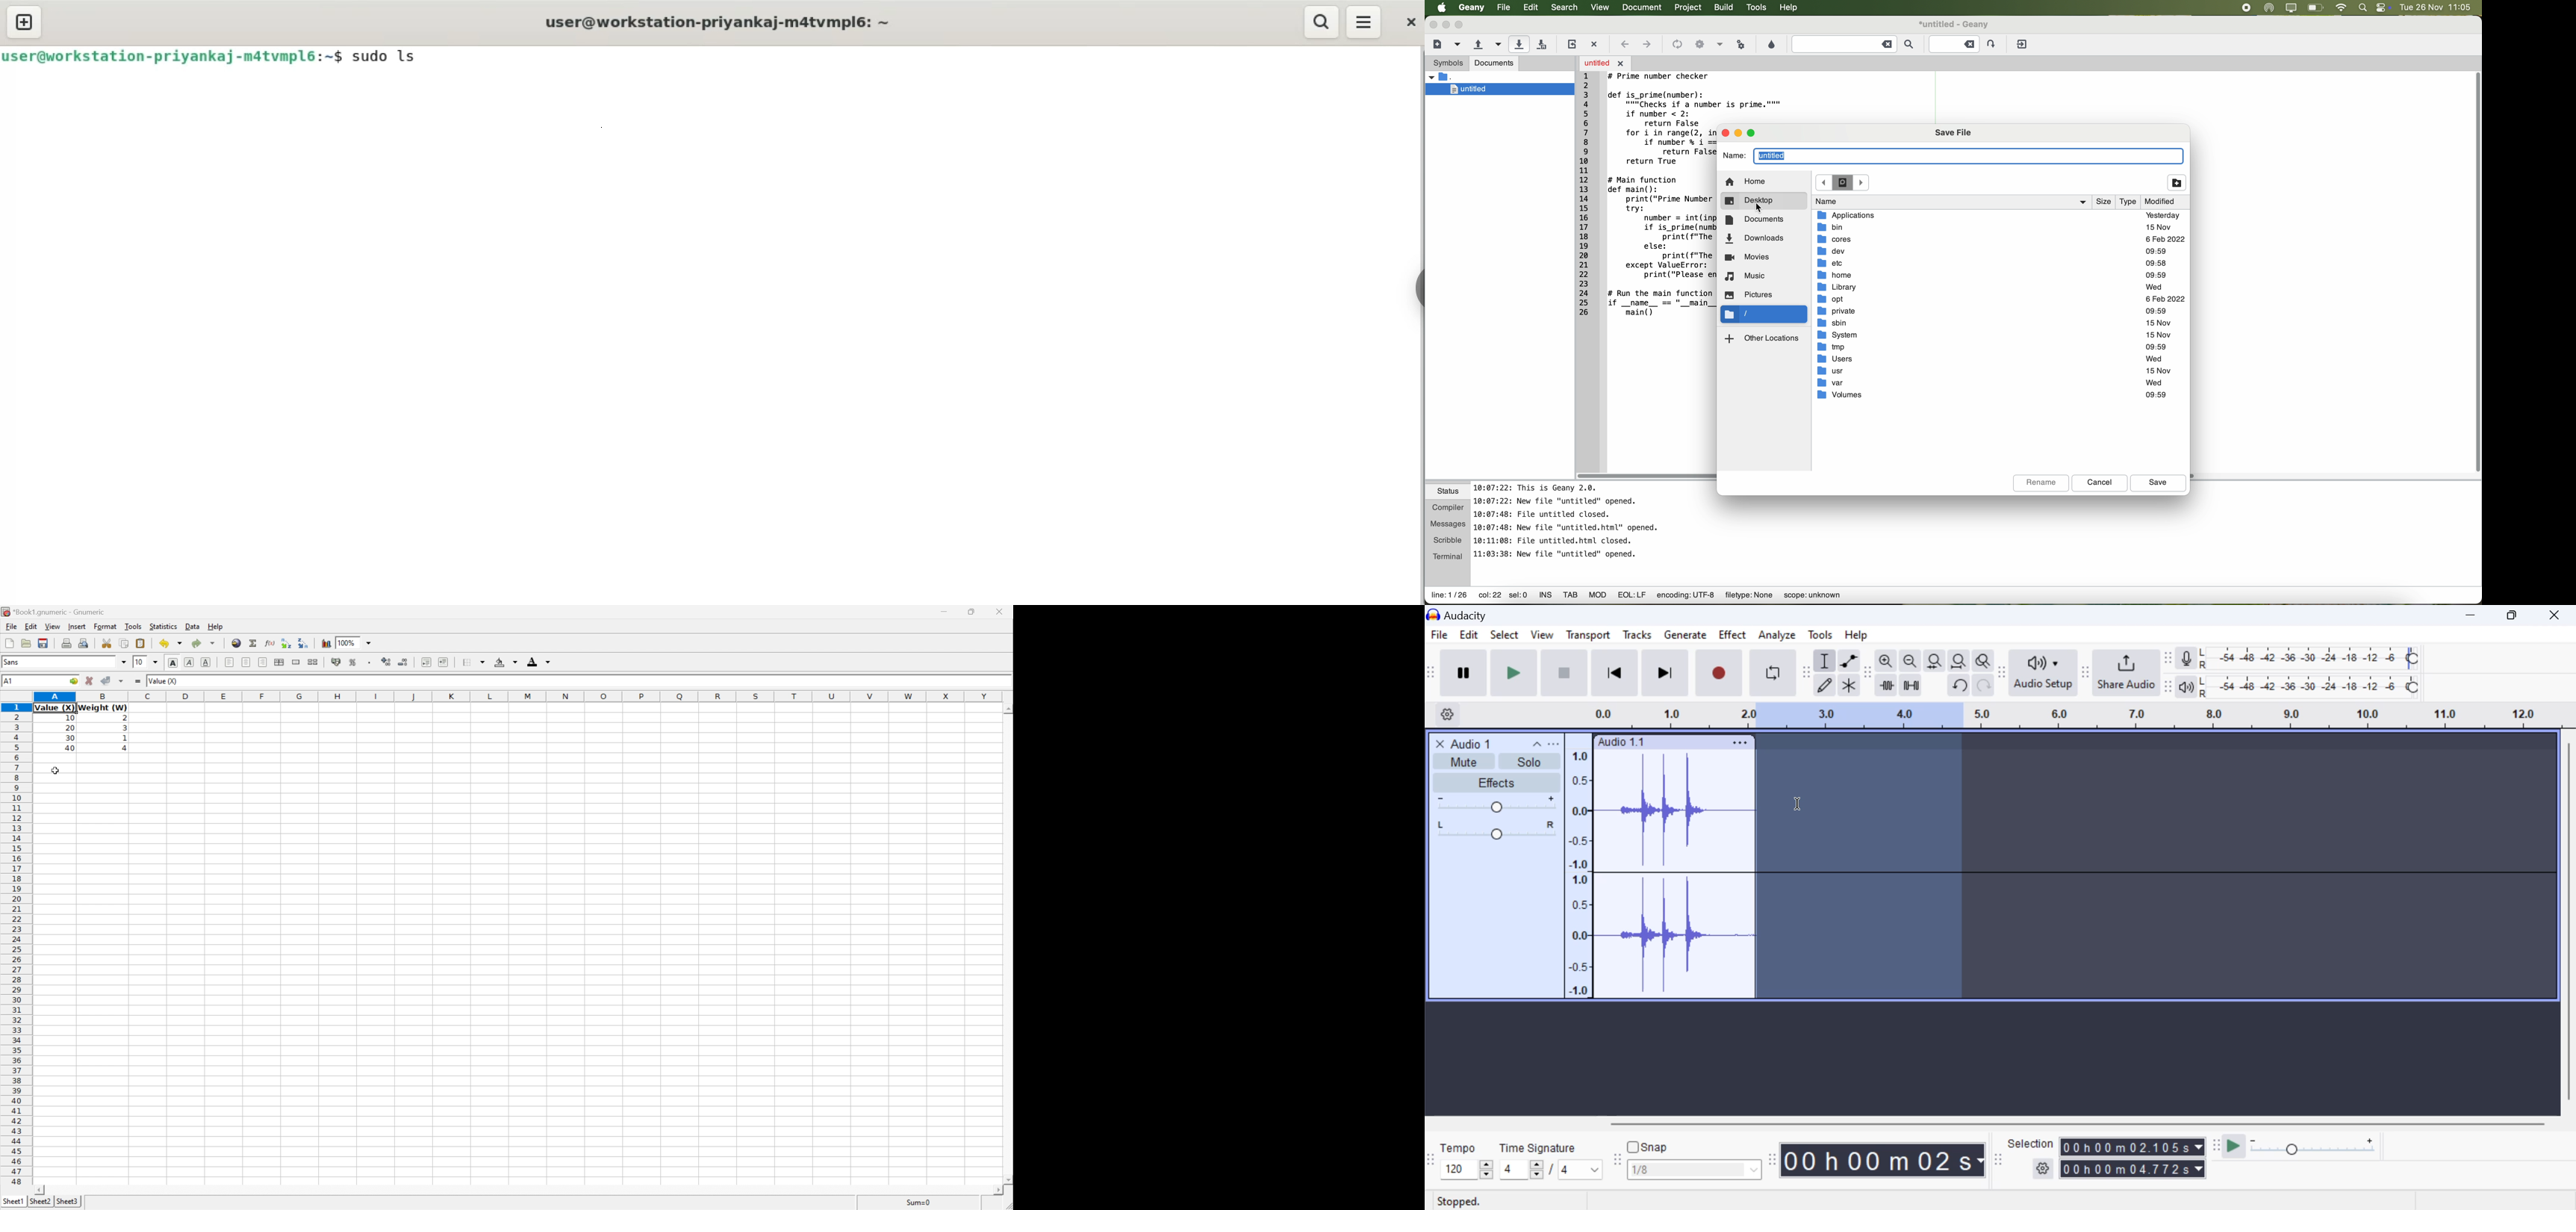  Describe the element at coordinates (1544, 43) in the screenshot. I see `save all open files` at that location.